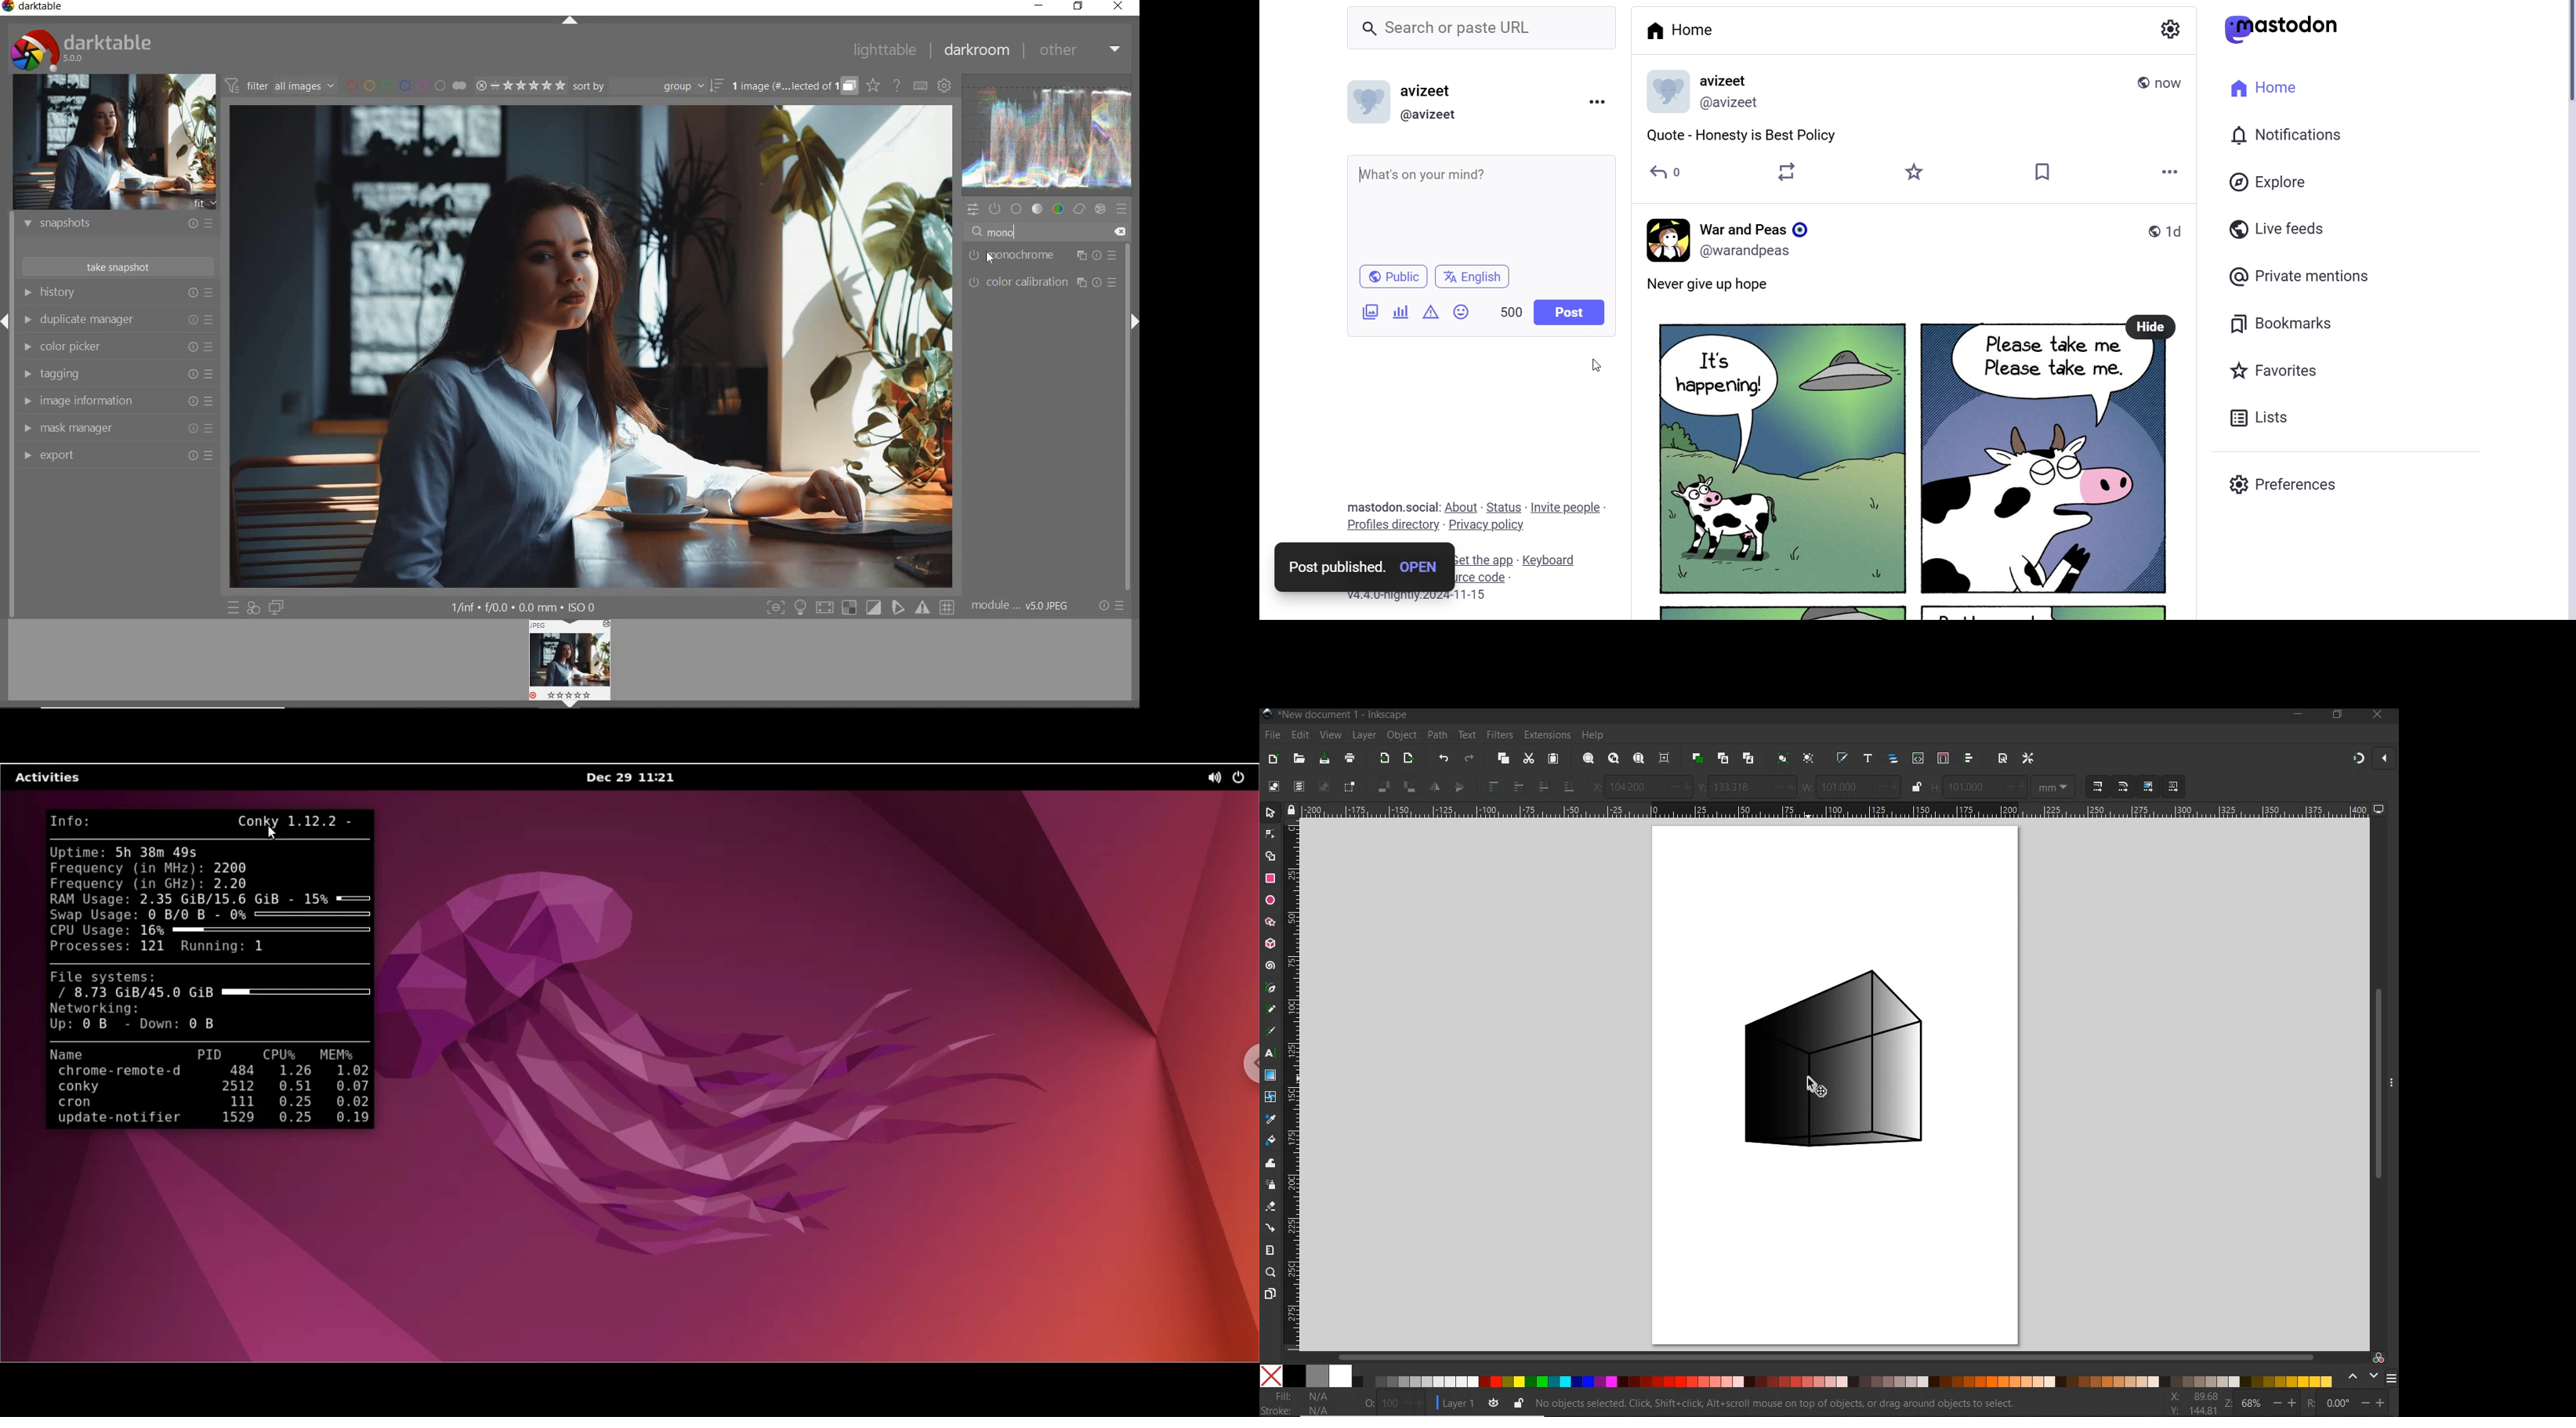  Describe the element at coordinates (1505, 506) in the screenshot. I see `Status` at that location.